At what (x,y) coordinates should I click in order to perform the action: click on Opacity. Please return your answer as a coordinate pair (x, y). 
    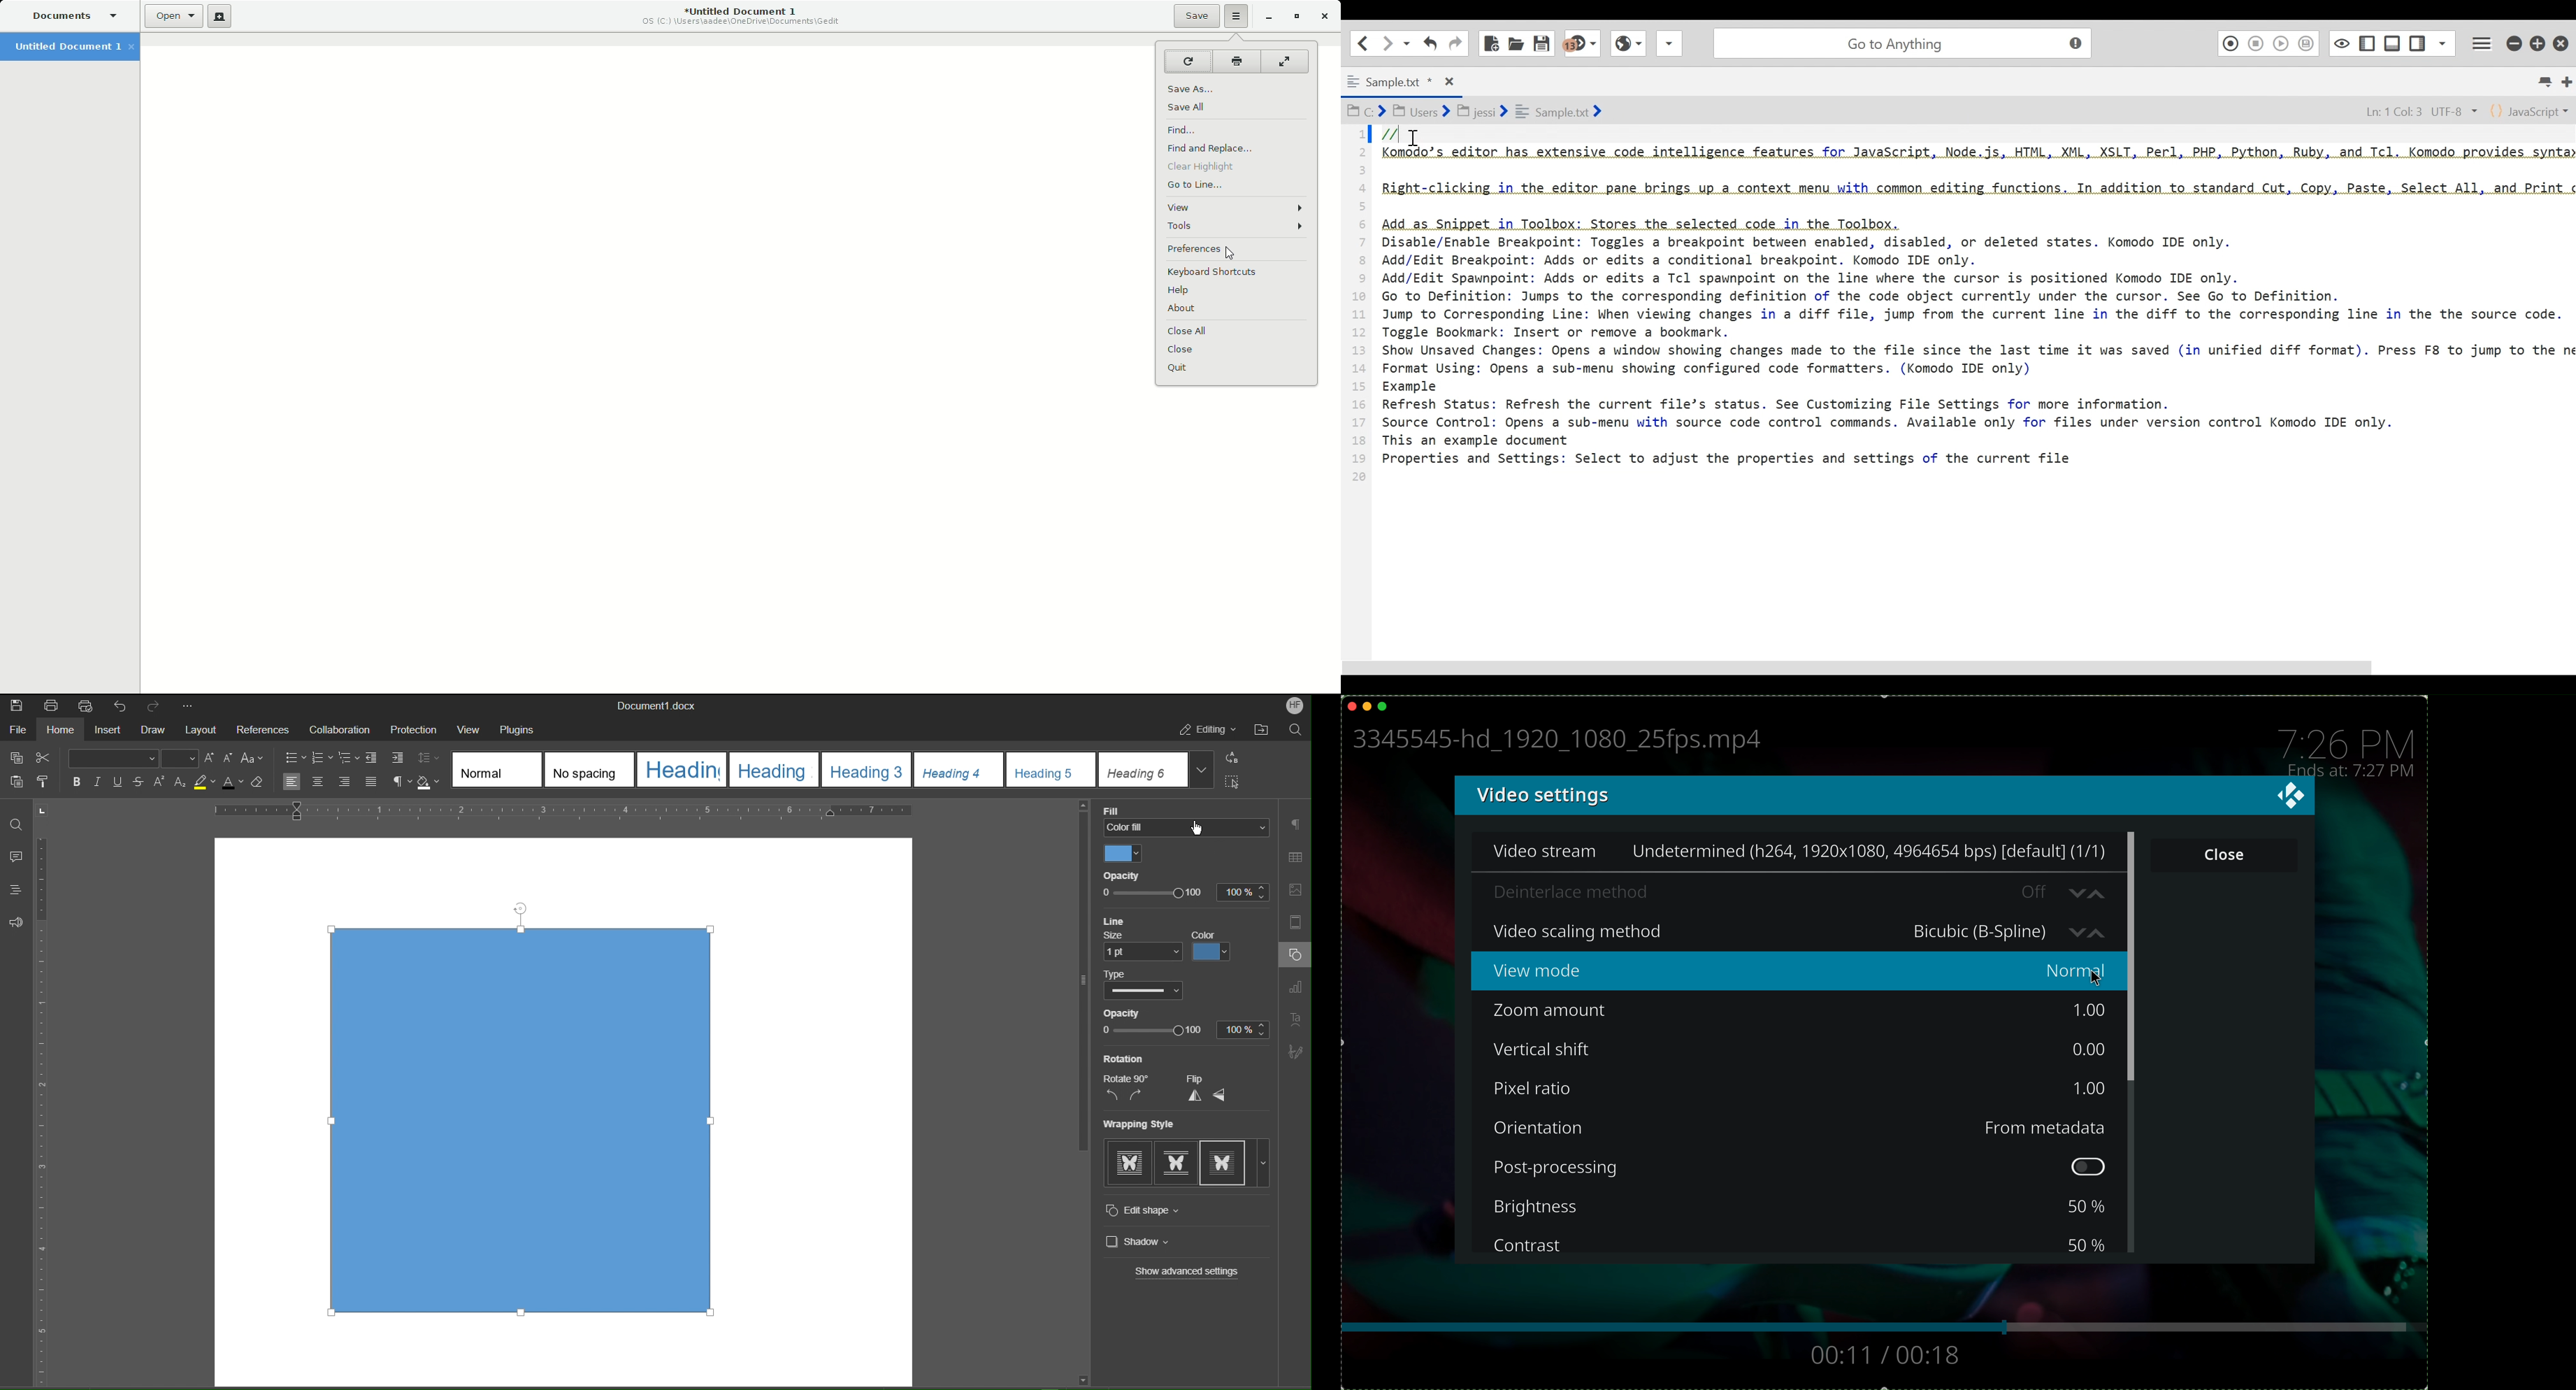
    Looking at the image, I should click on (1139, 1012).